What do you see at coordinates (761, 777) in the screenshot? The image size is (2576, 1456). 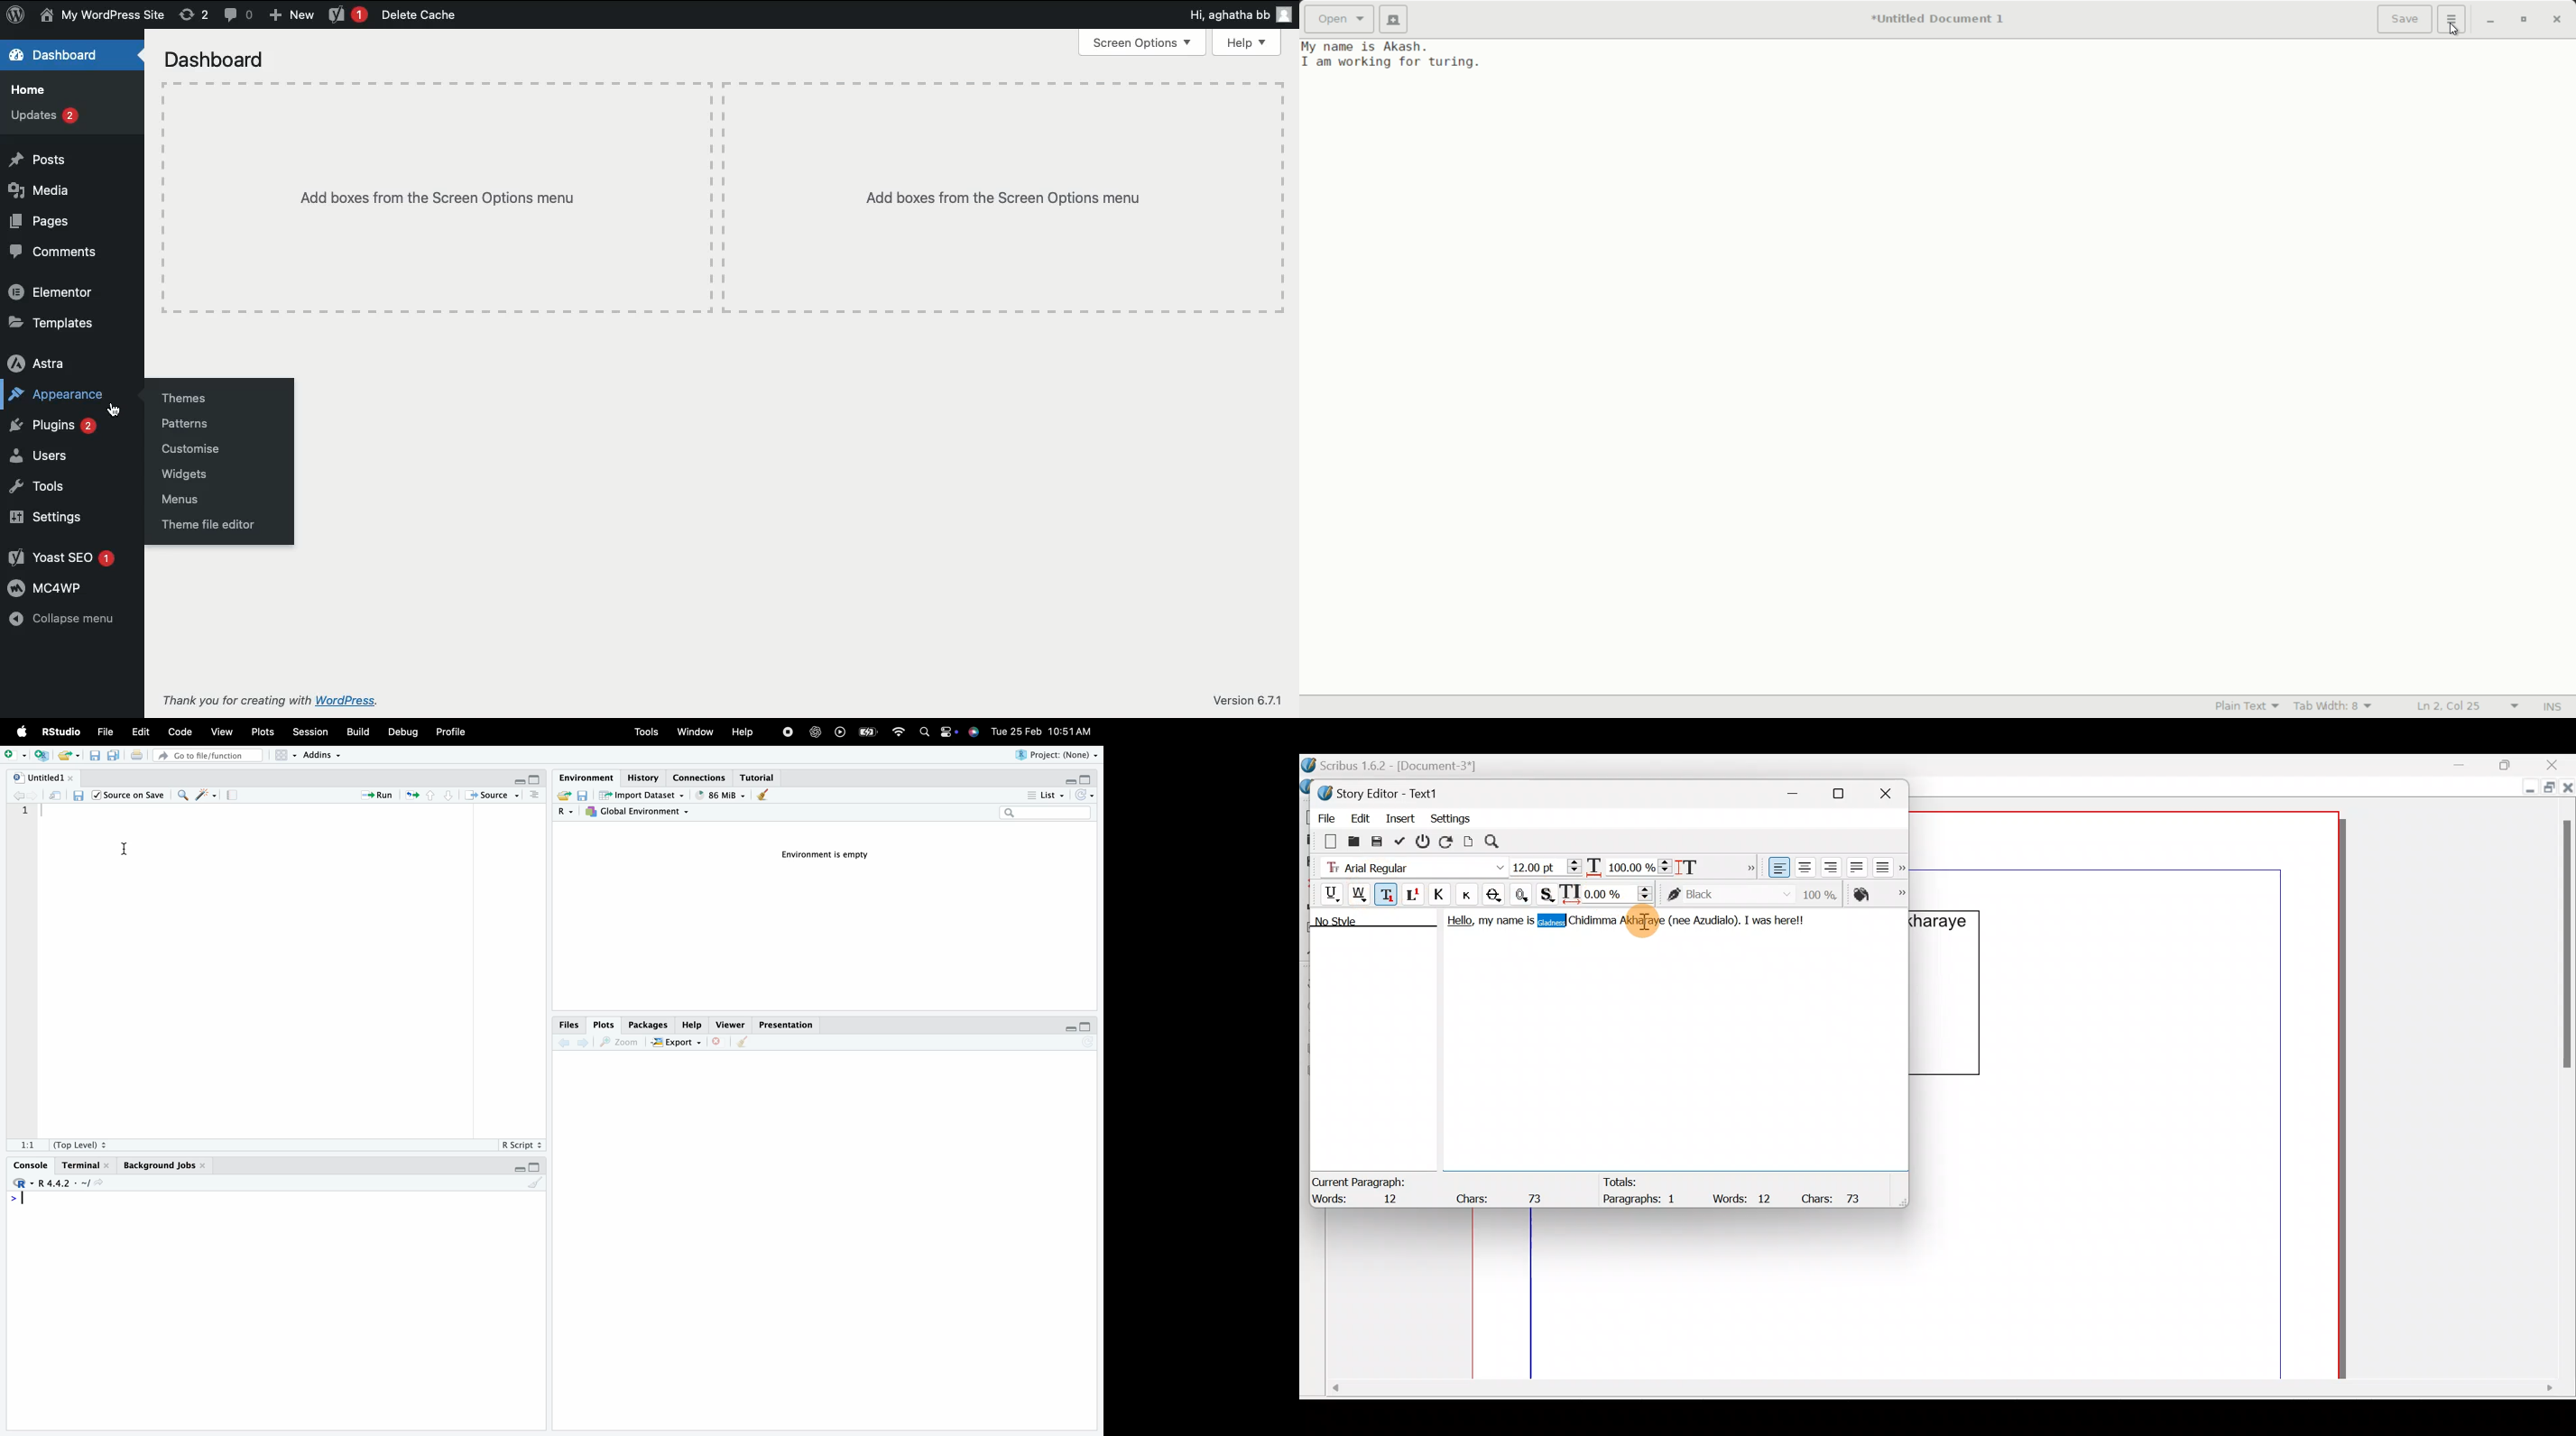 I see `Tutorial` at bounding box center [761, 777].